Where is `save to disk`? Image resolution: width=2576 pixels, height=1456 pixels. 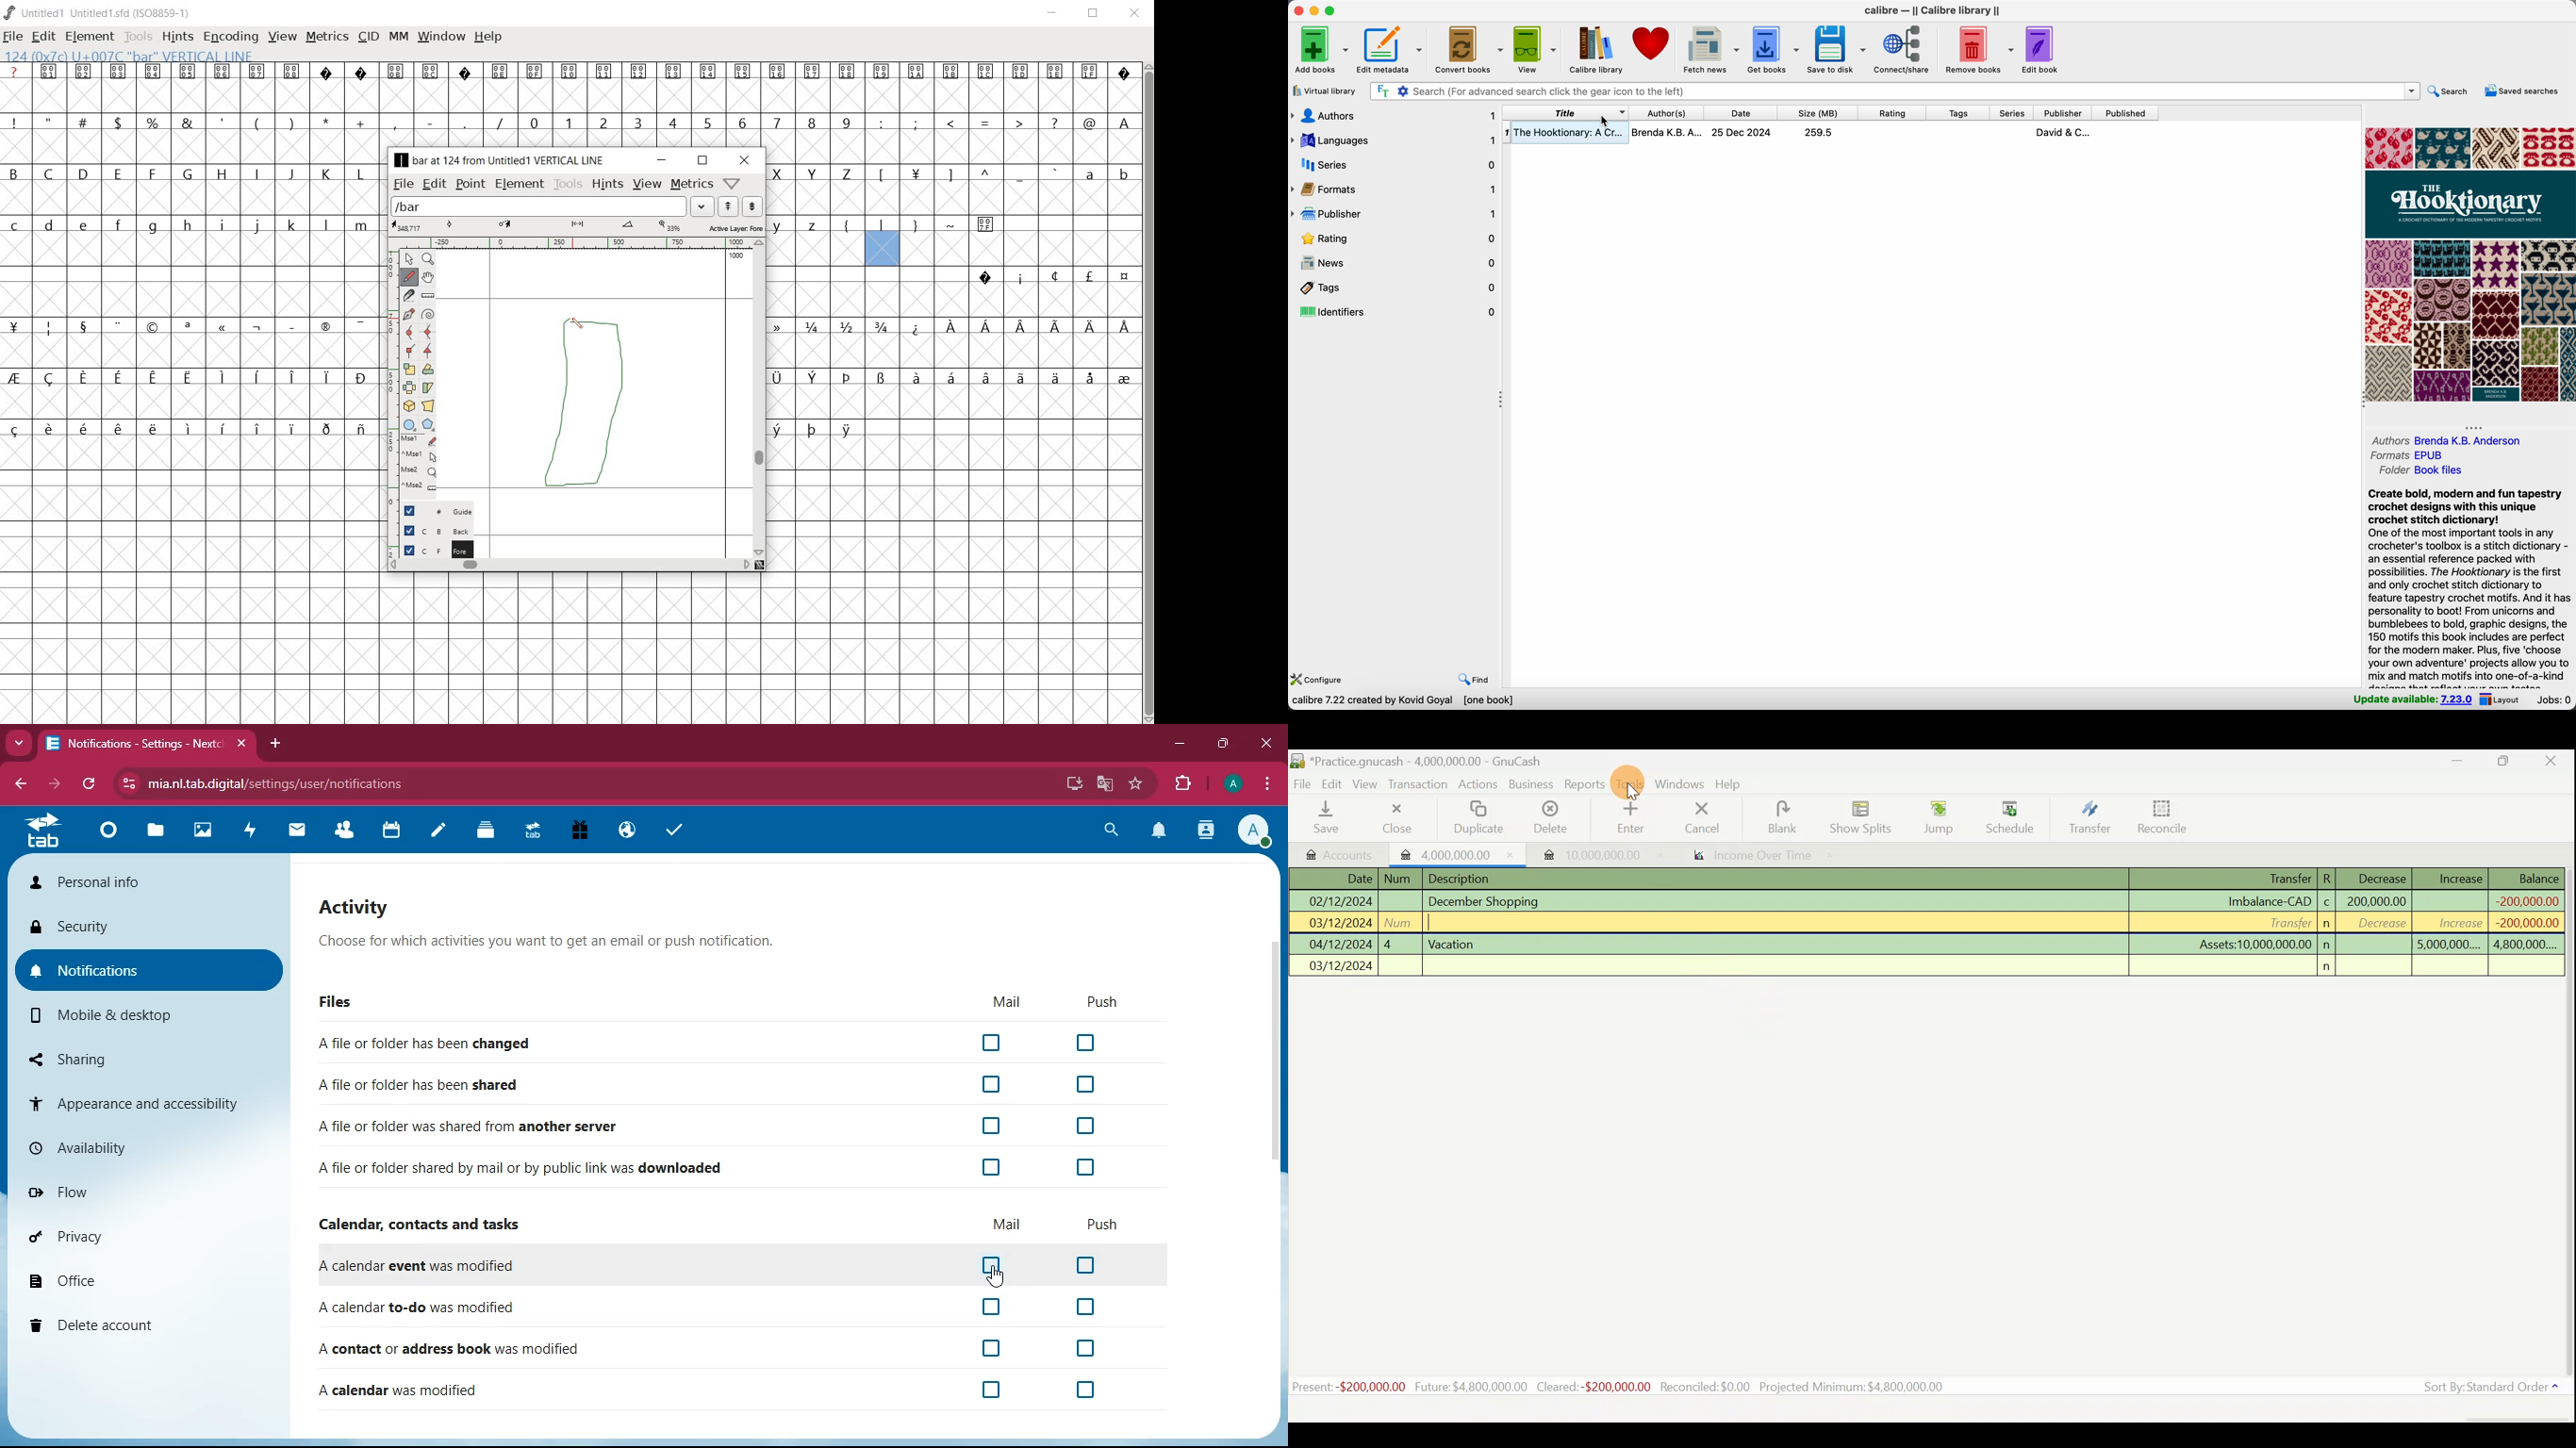 save to disk is located at coordinates (1837, 48).